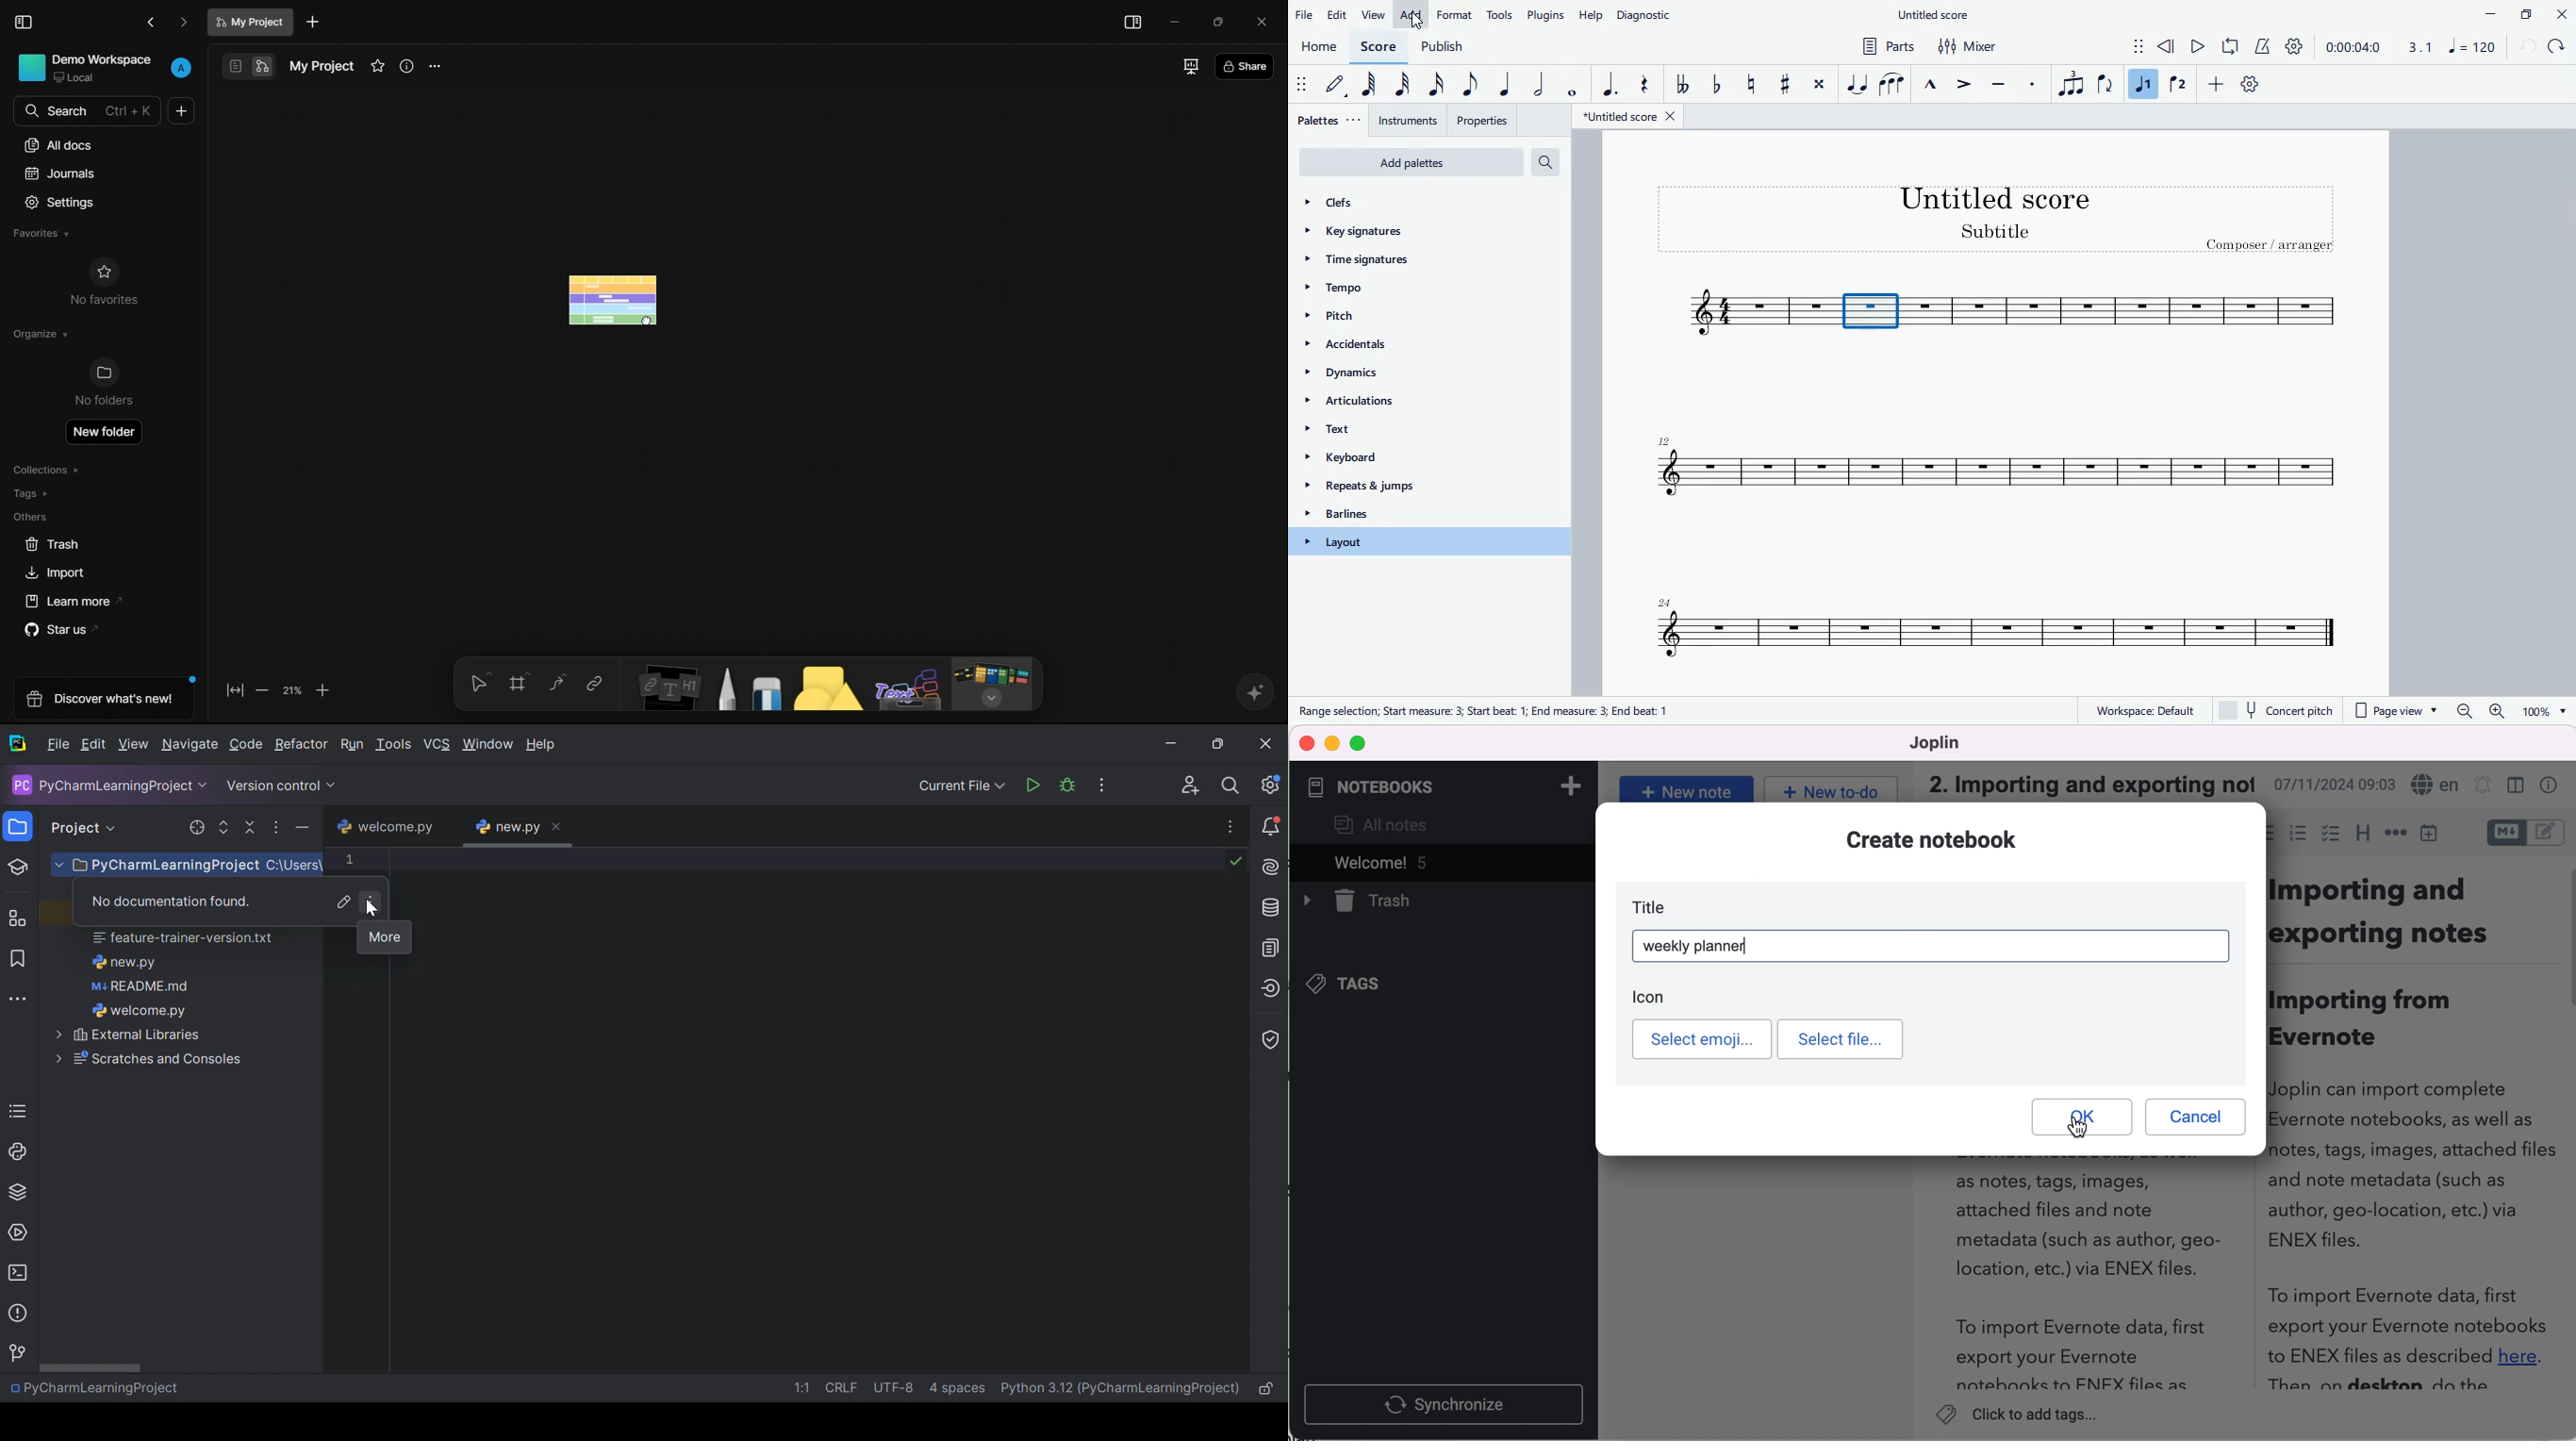 The image size is (2576, 1456). What do you see at coordinates (1404, 265) in the screenshot?
I see `time signatures` at bounding box center [1404, 265].